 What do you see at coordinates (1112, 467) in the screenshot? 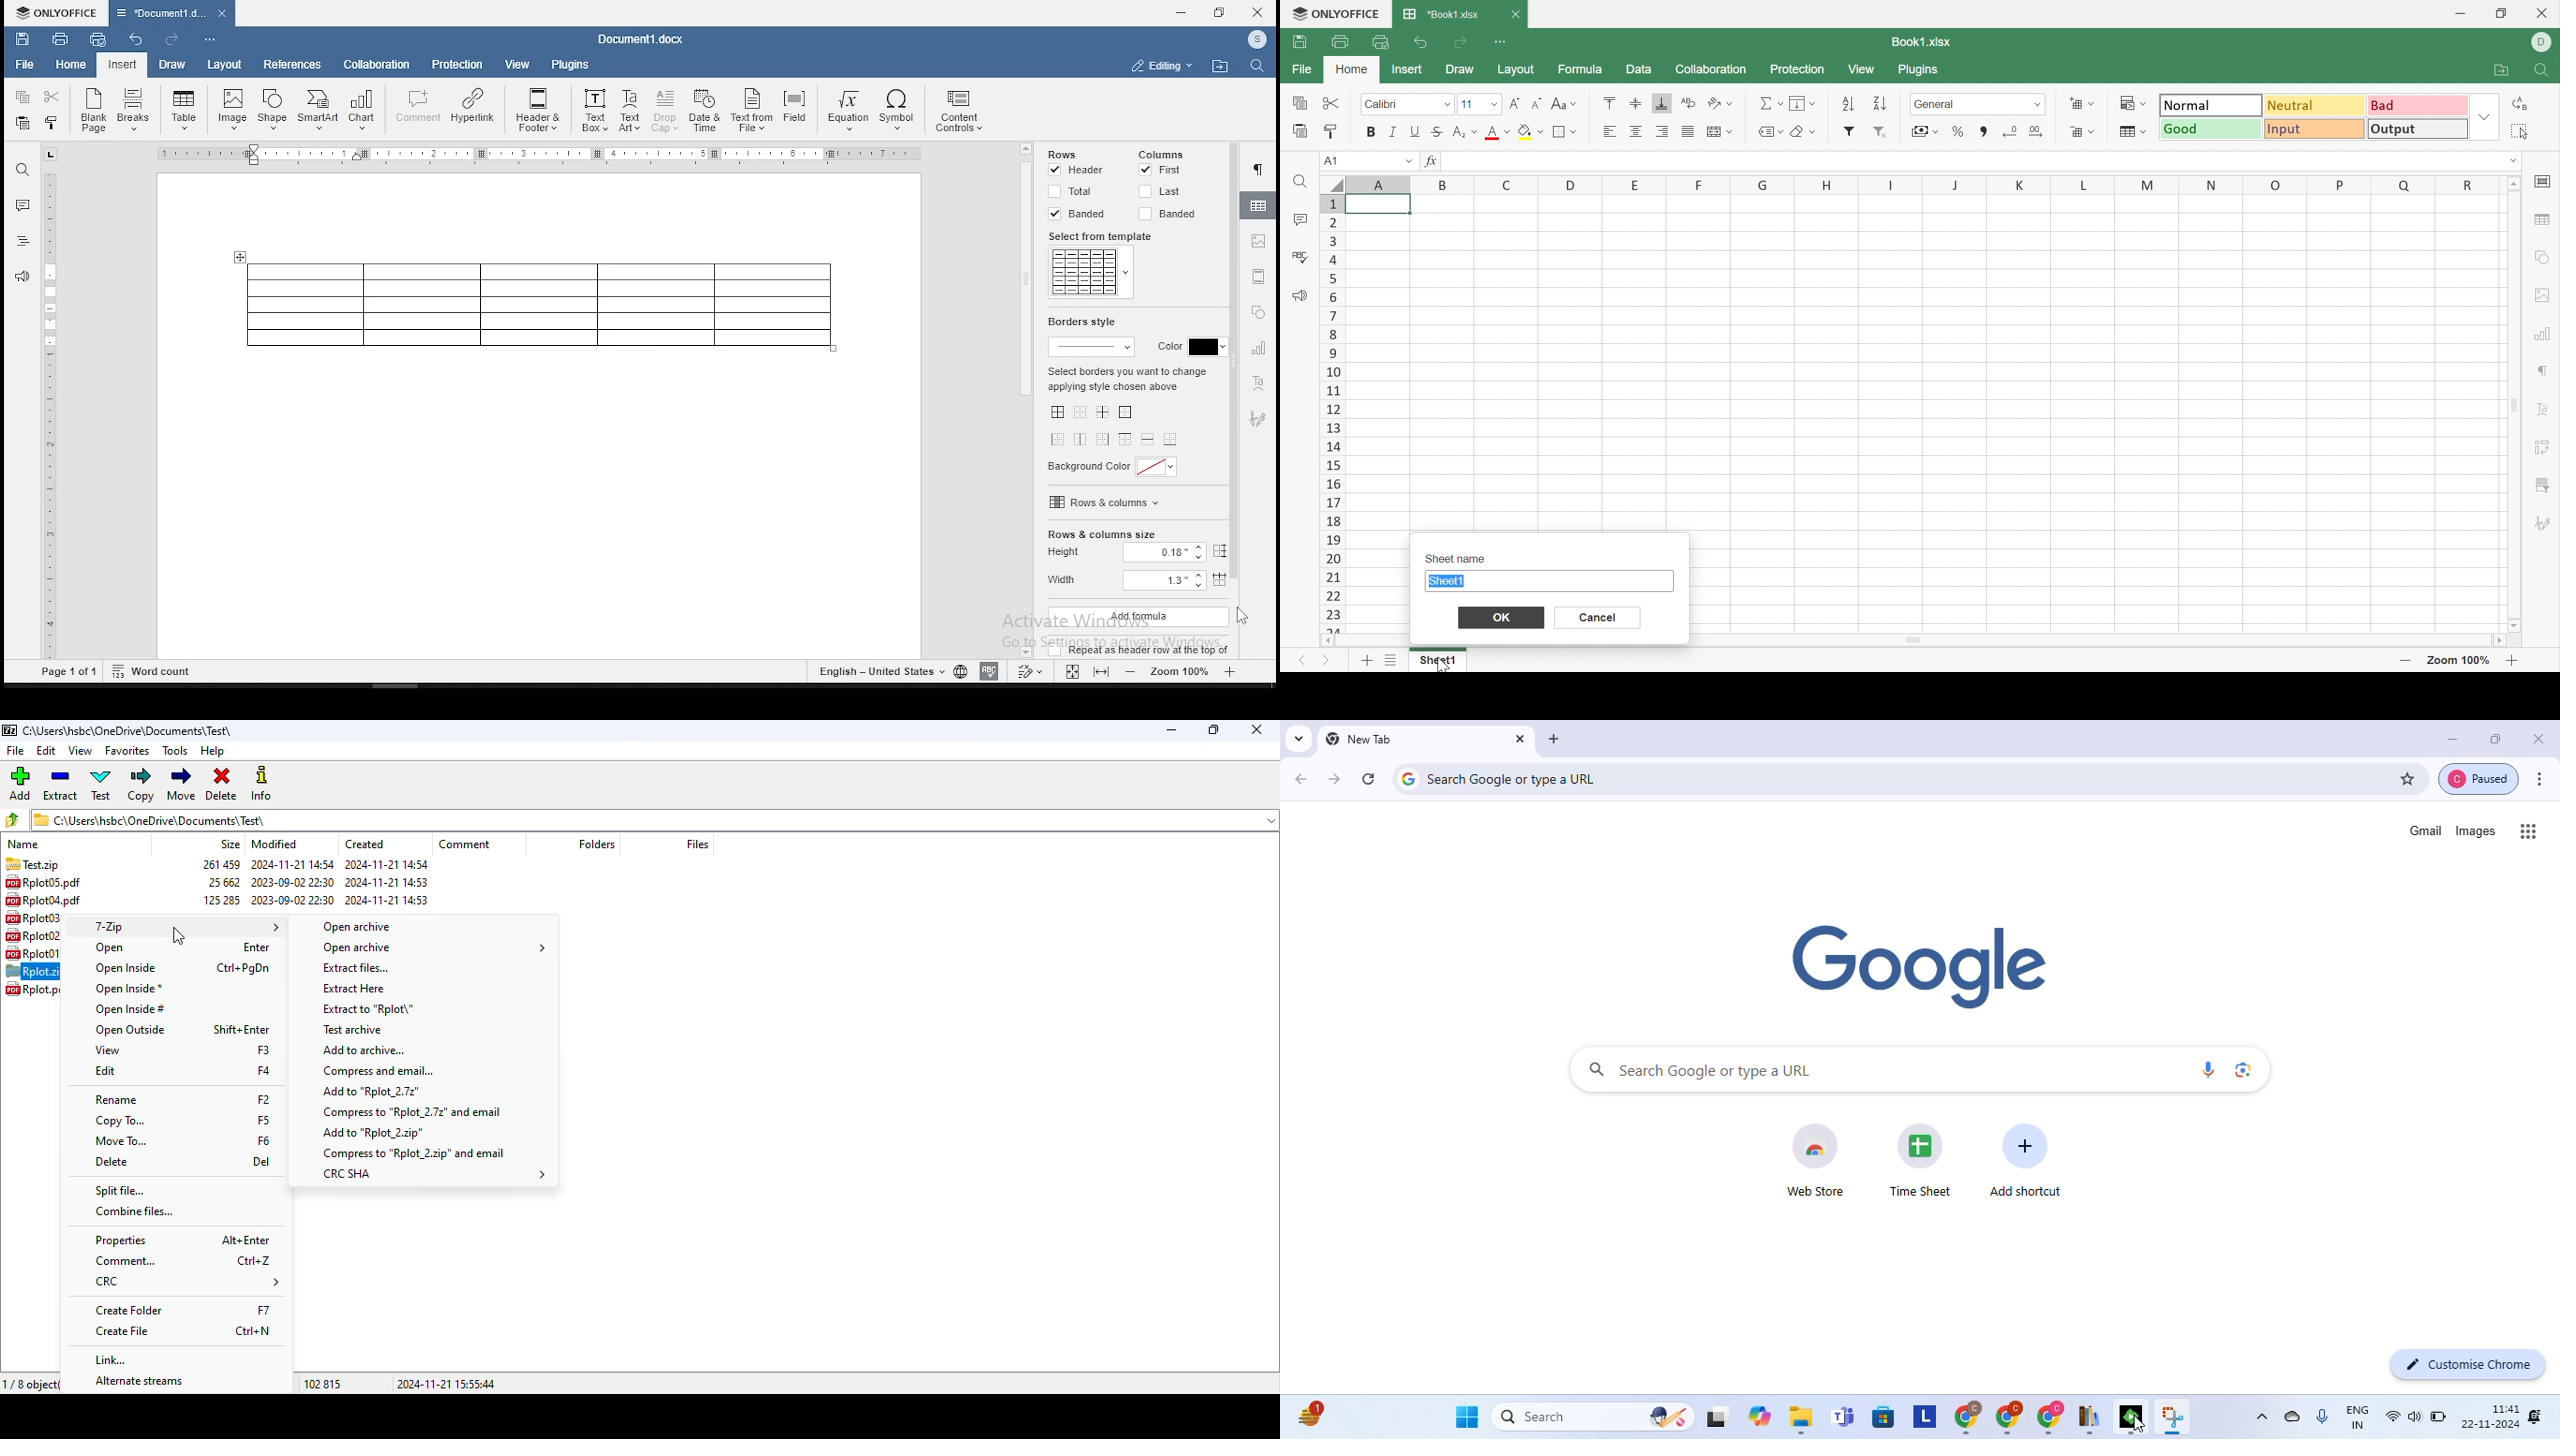
I see `background color` at bounding box center [1112, 467].